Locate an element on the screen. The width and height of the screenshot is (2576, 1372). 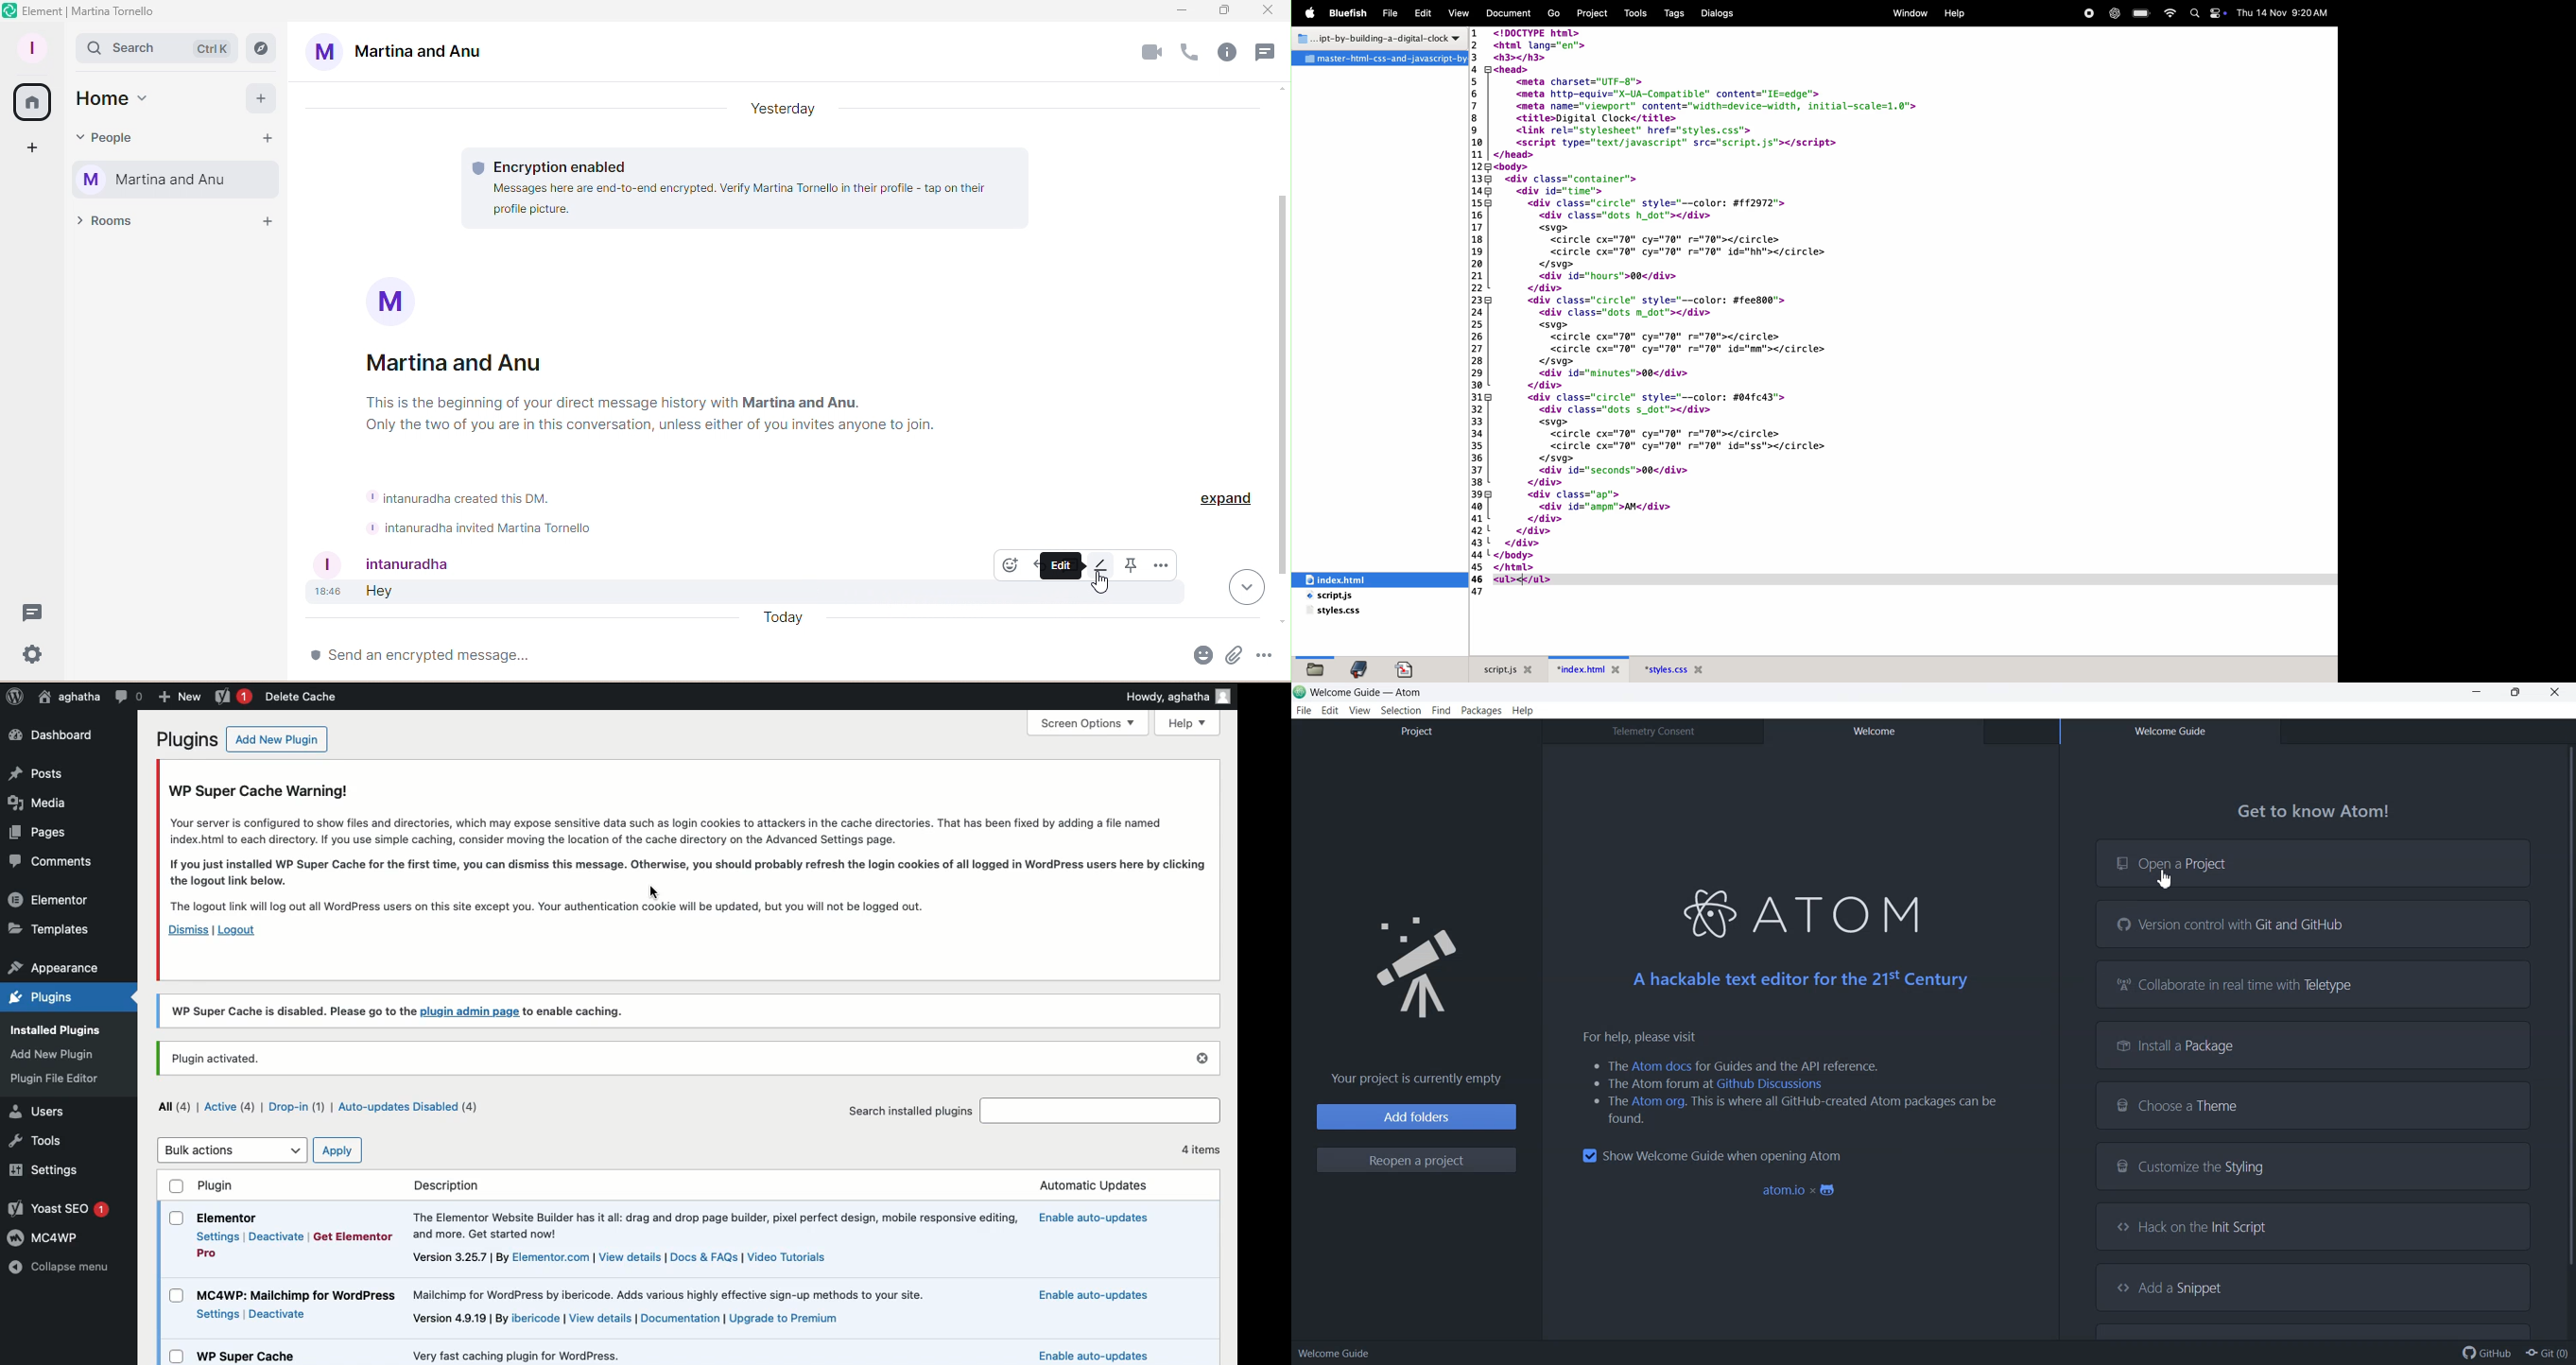
+ intanuradha invited Martina Tornello is located at coordinates (479, 527).